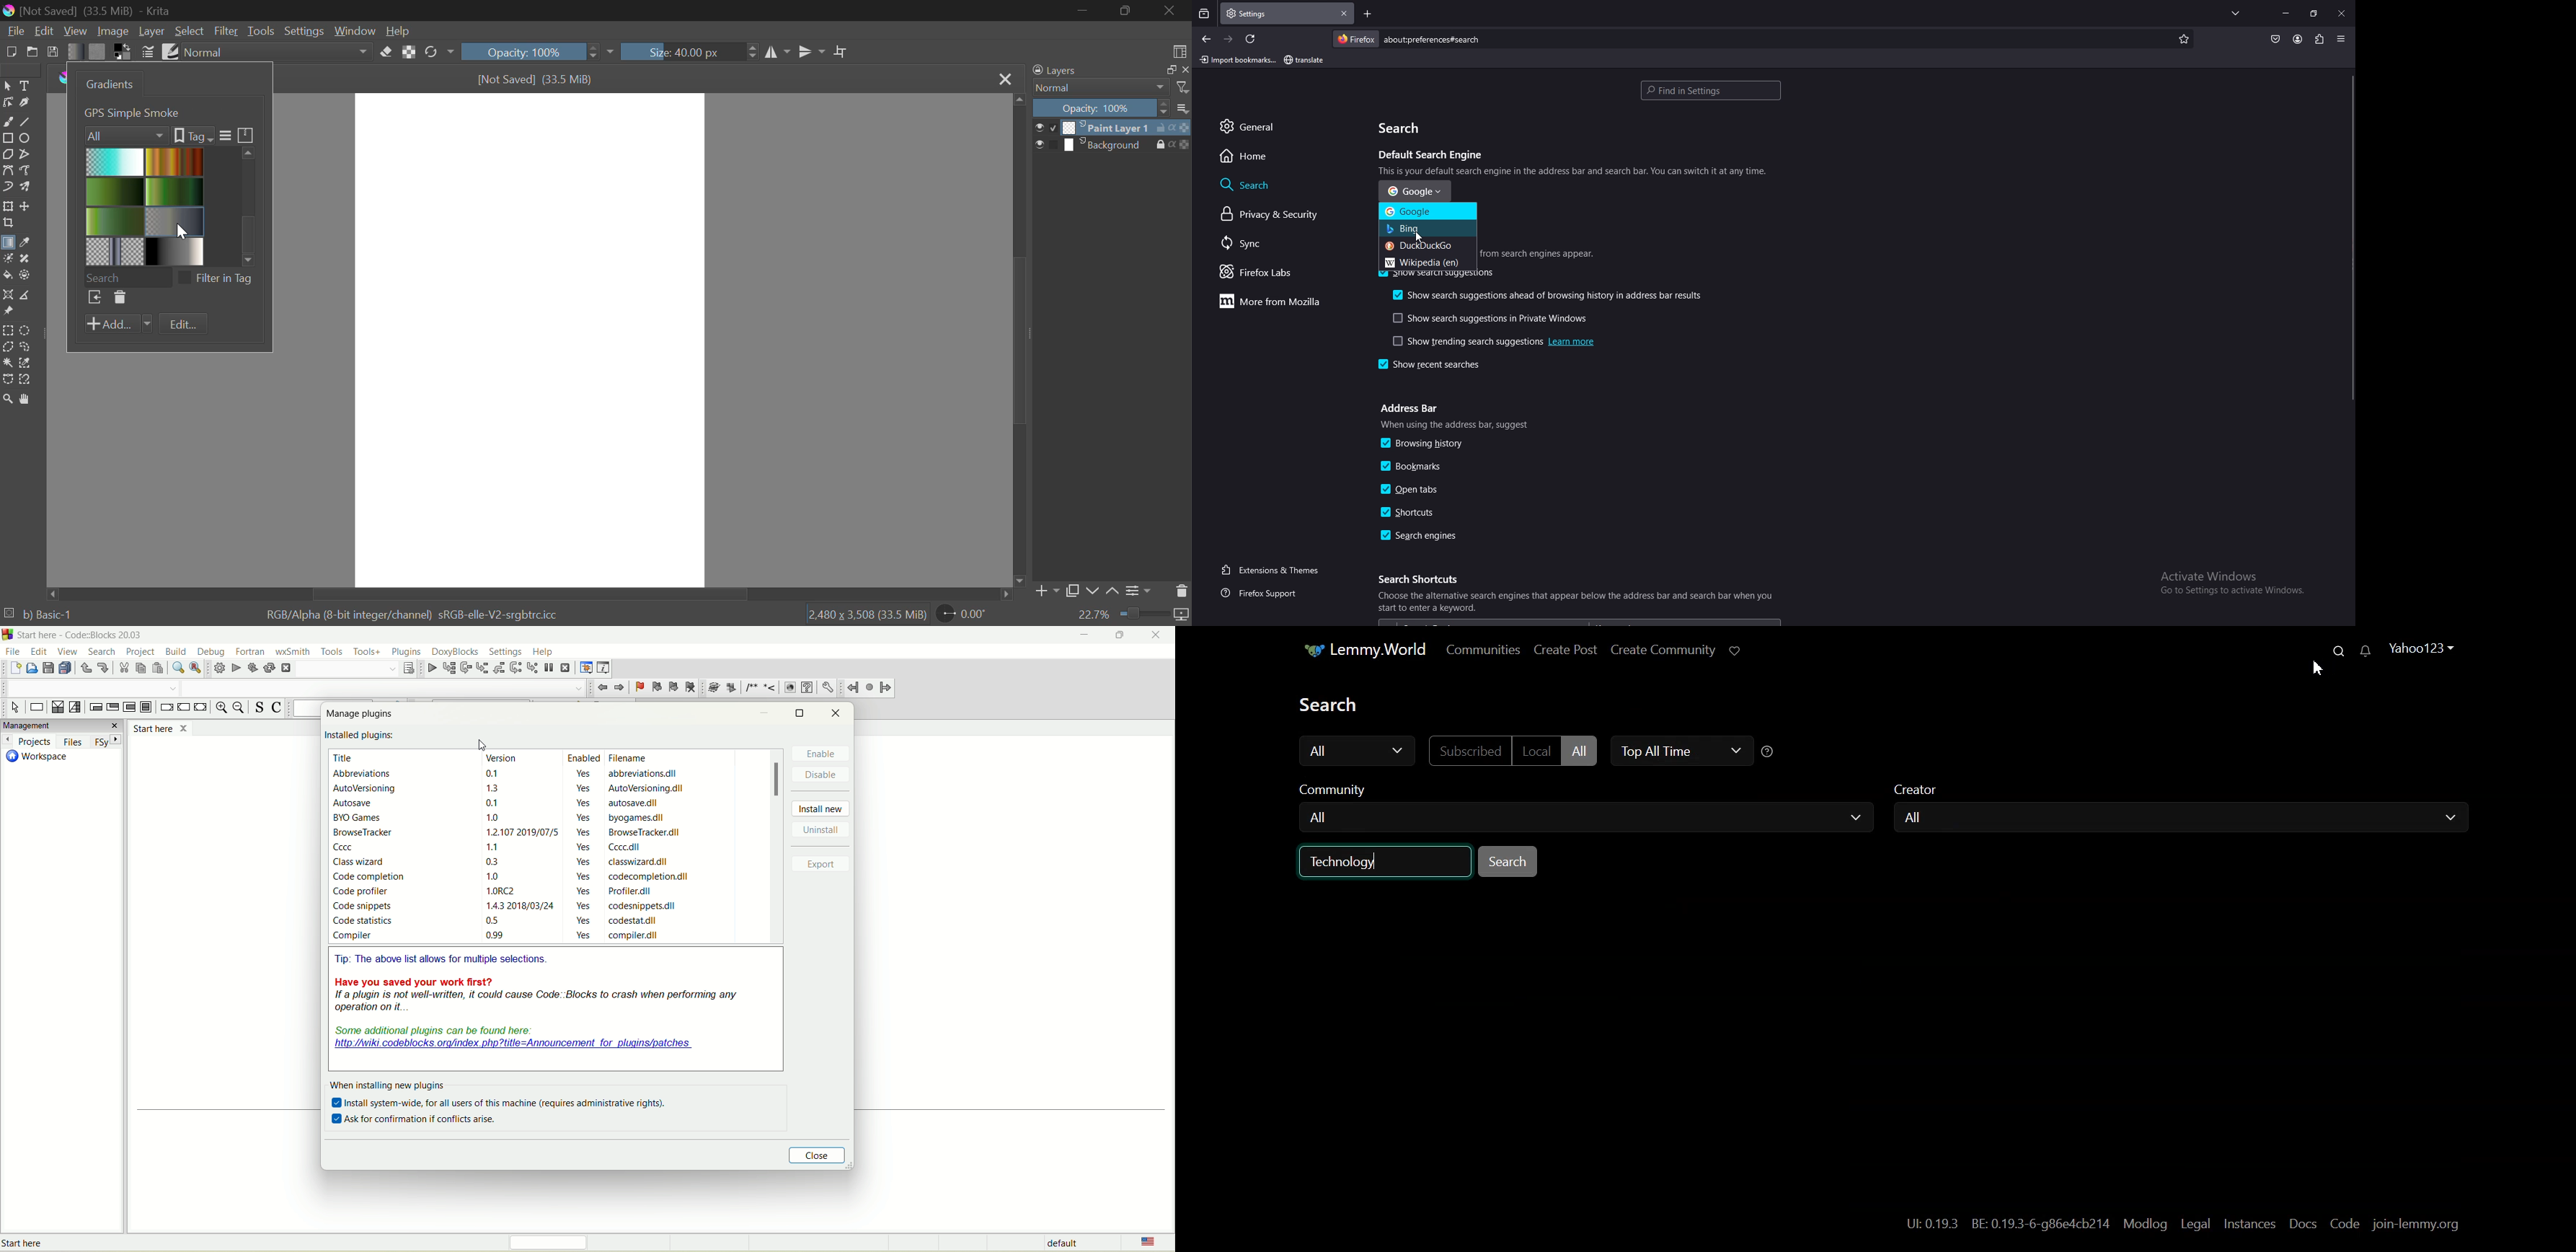 This screenshot has width=2576, height=1260. Describe the element at coordinates (1423, 579) in the screenshot. I see `search shortcuts` at that location.